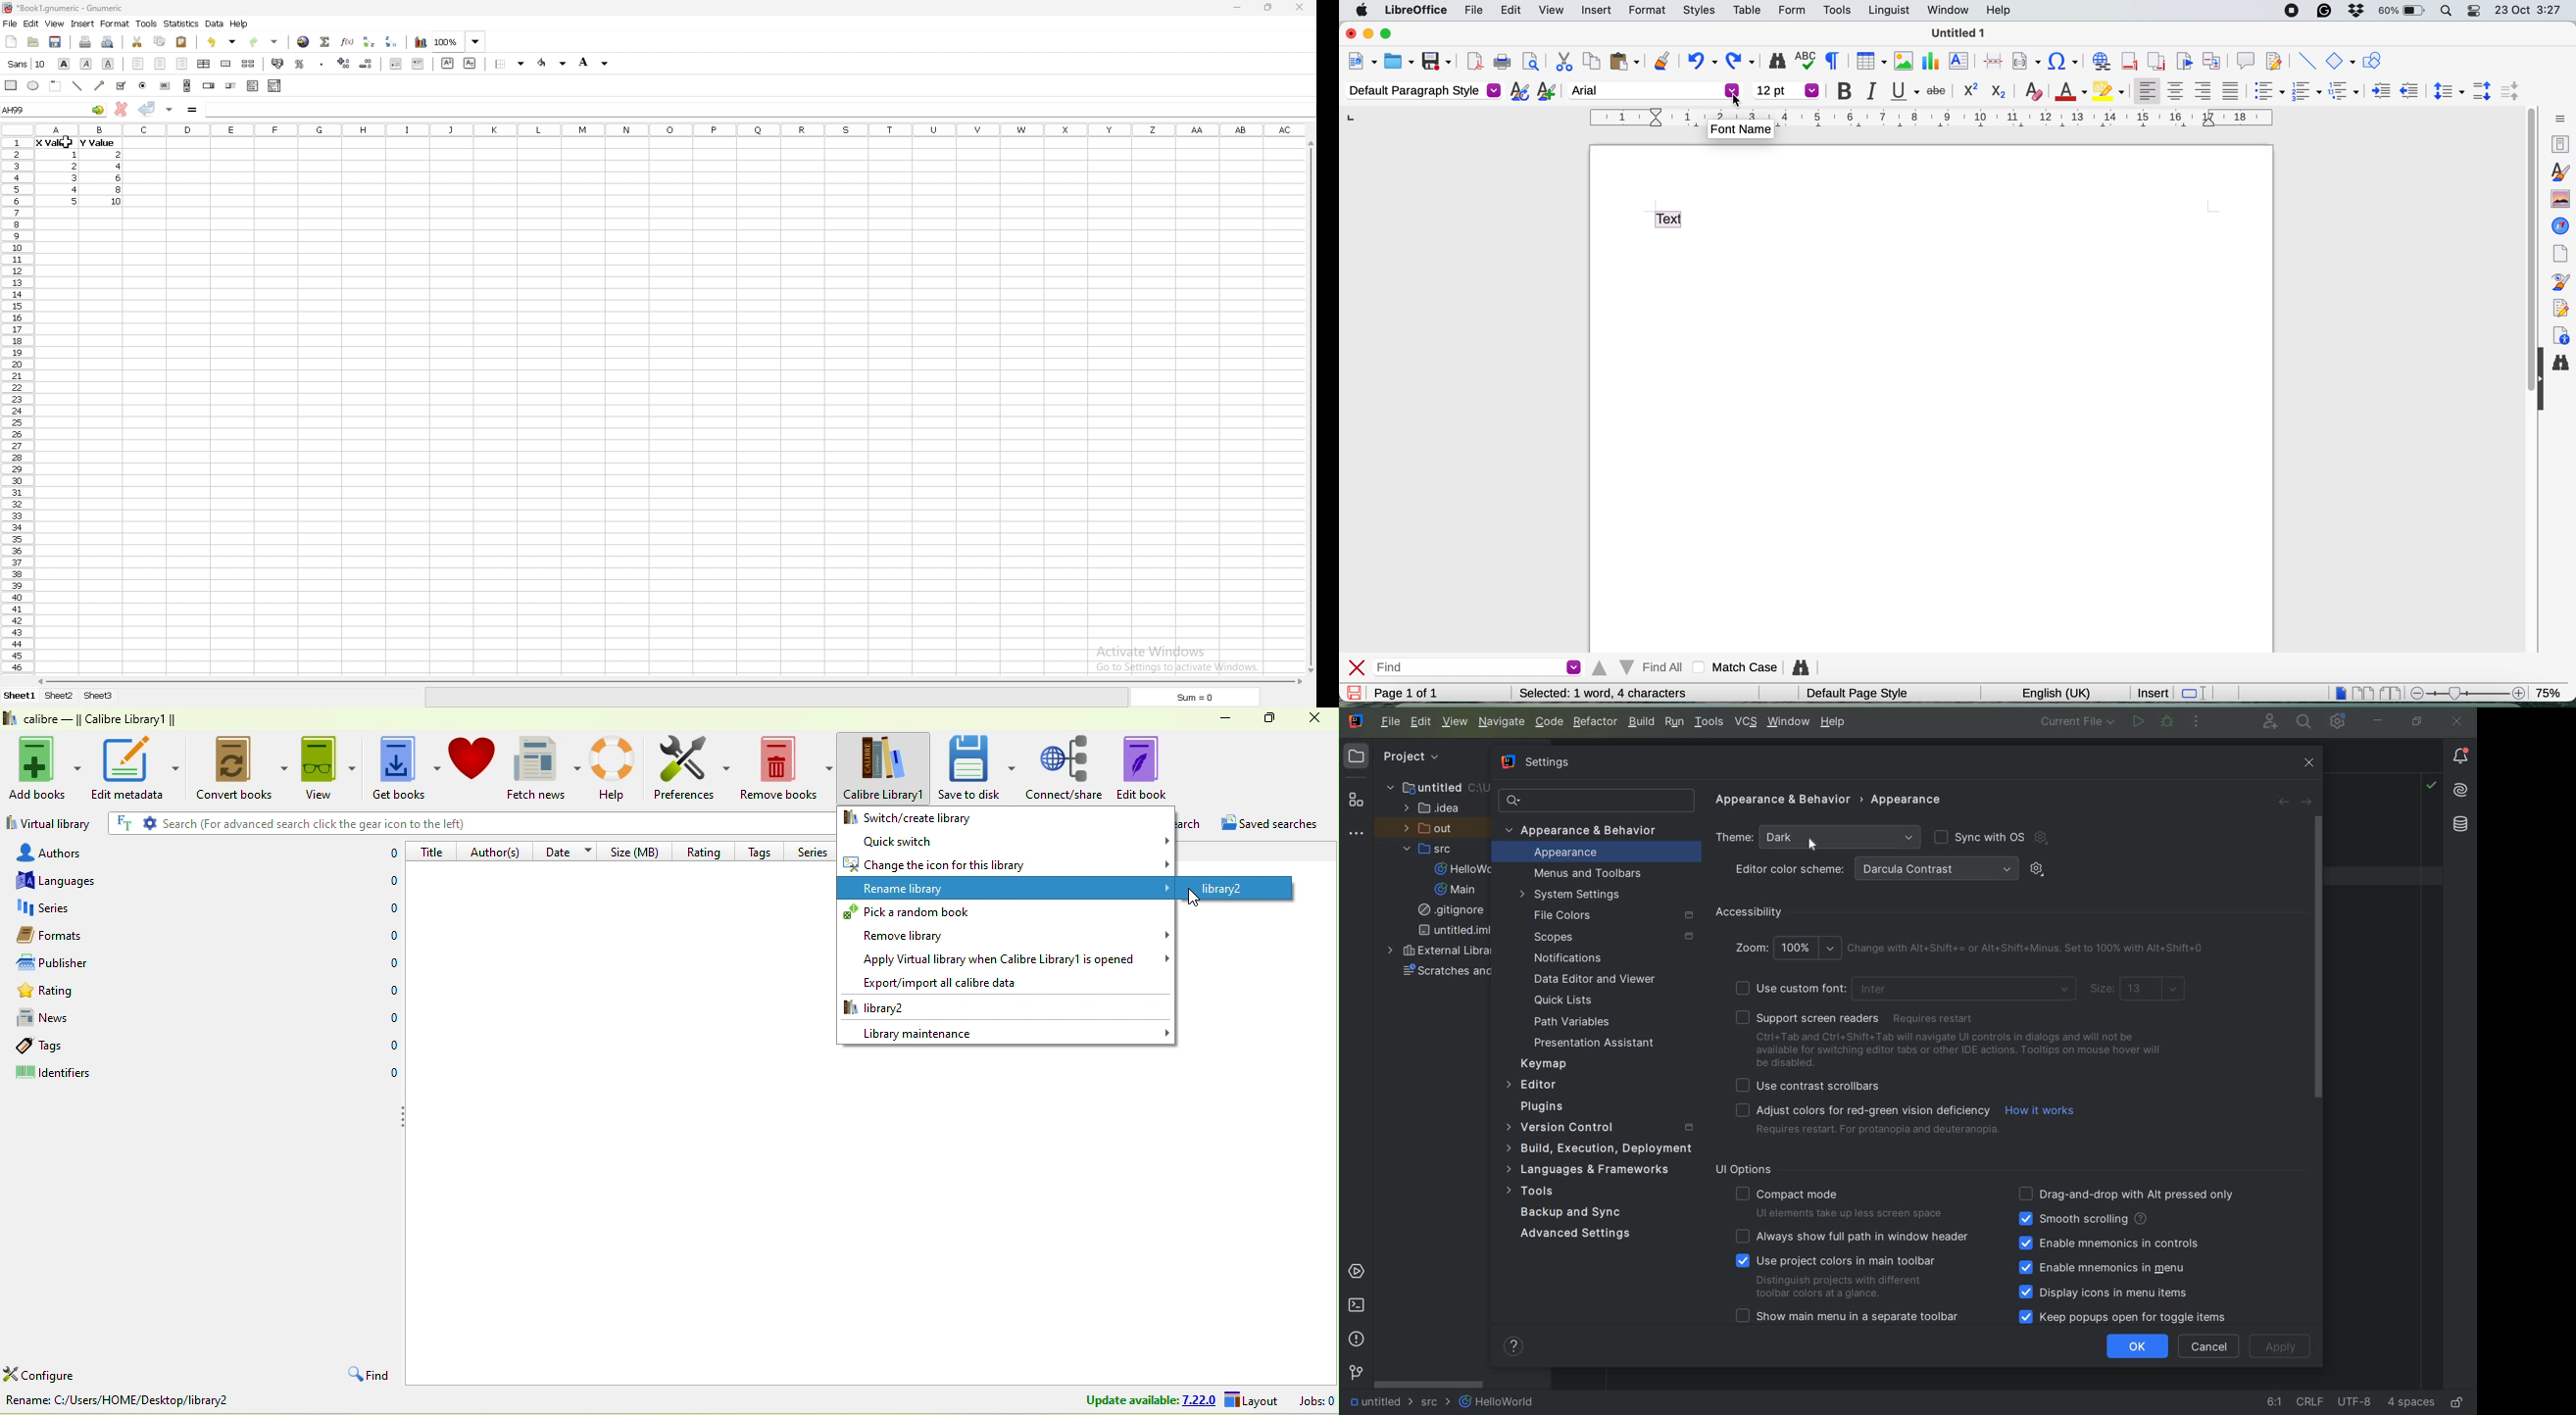  I want to click on button, so click(165, 86).